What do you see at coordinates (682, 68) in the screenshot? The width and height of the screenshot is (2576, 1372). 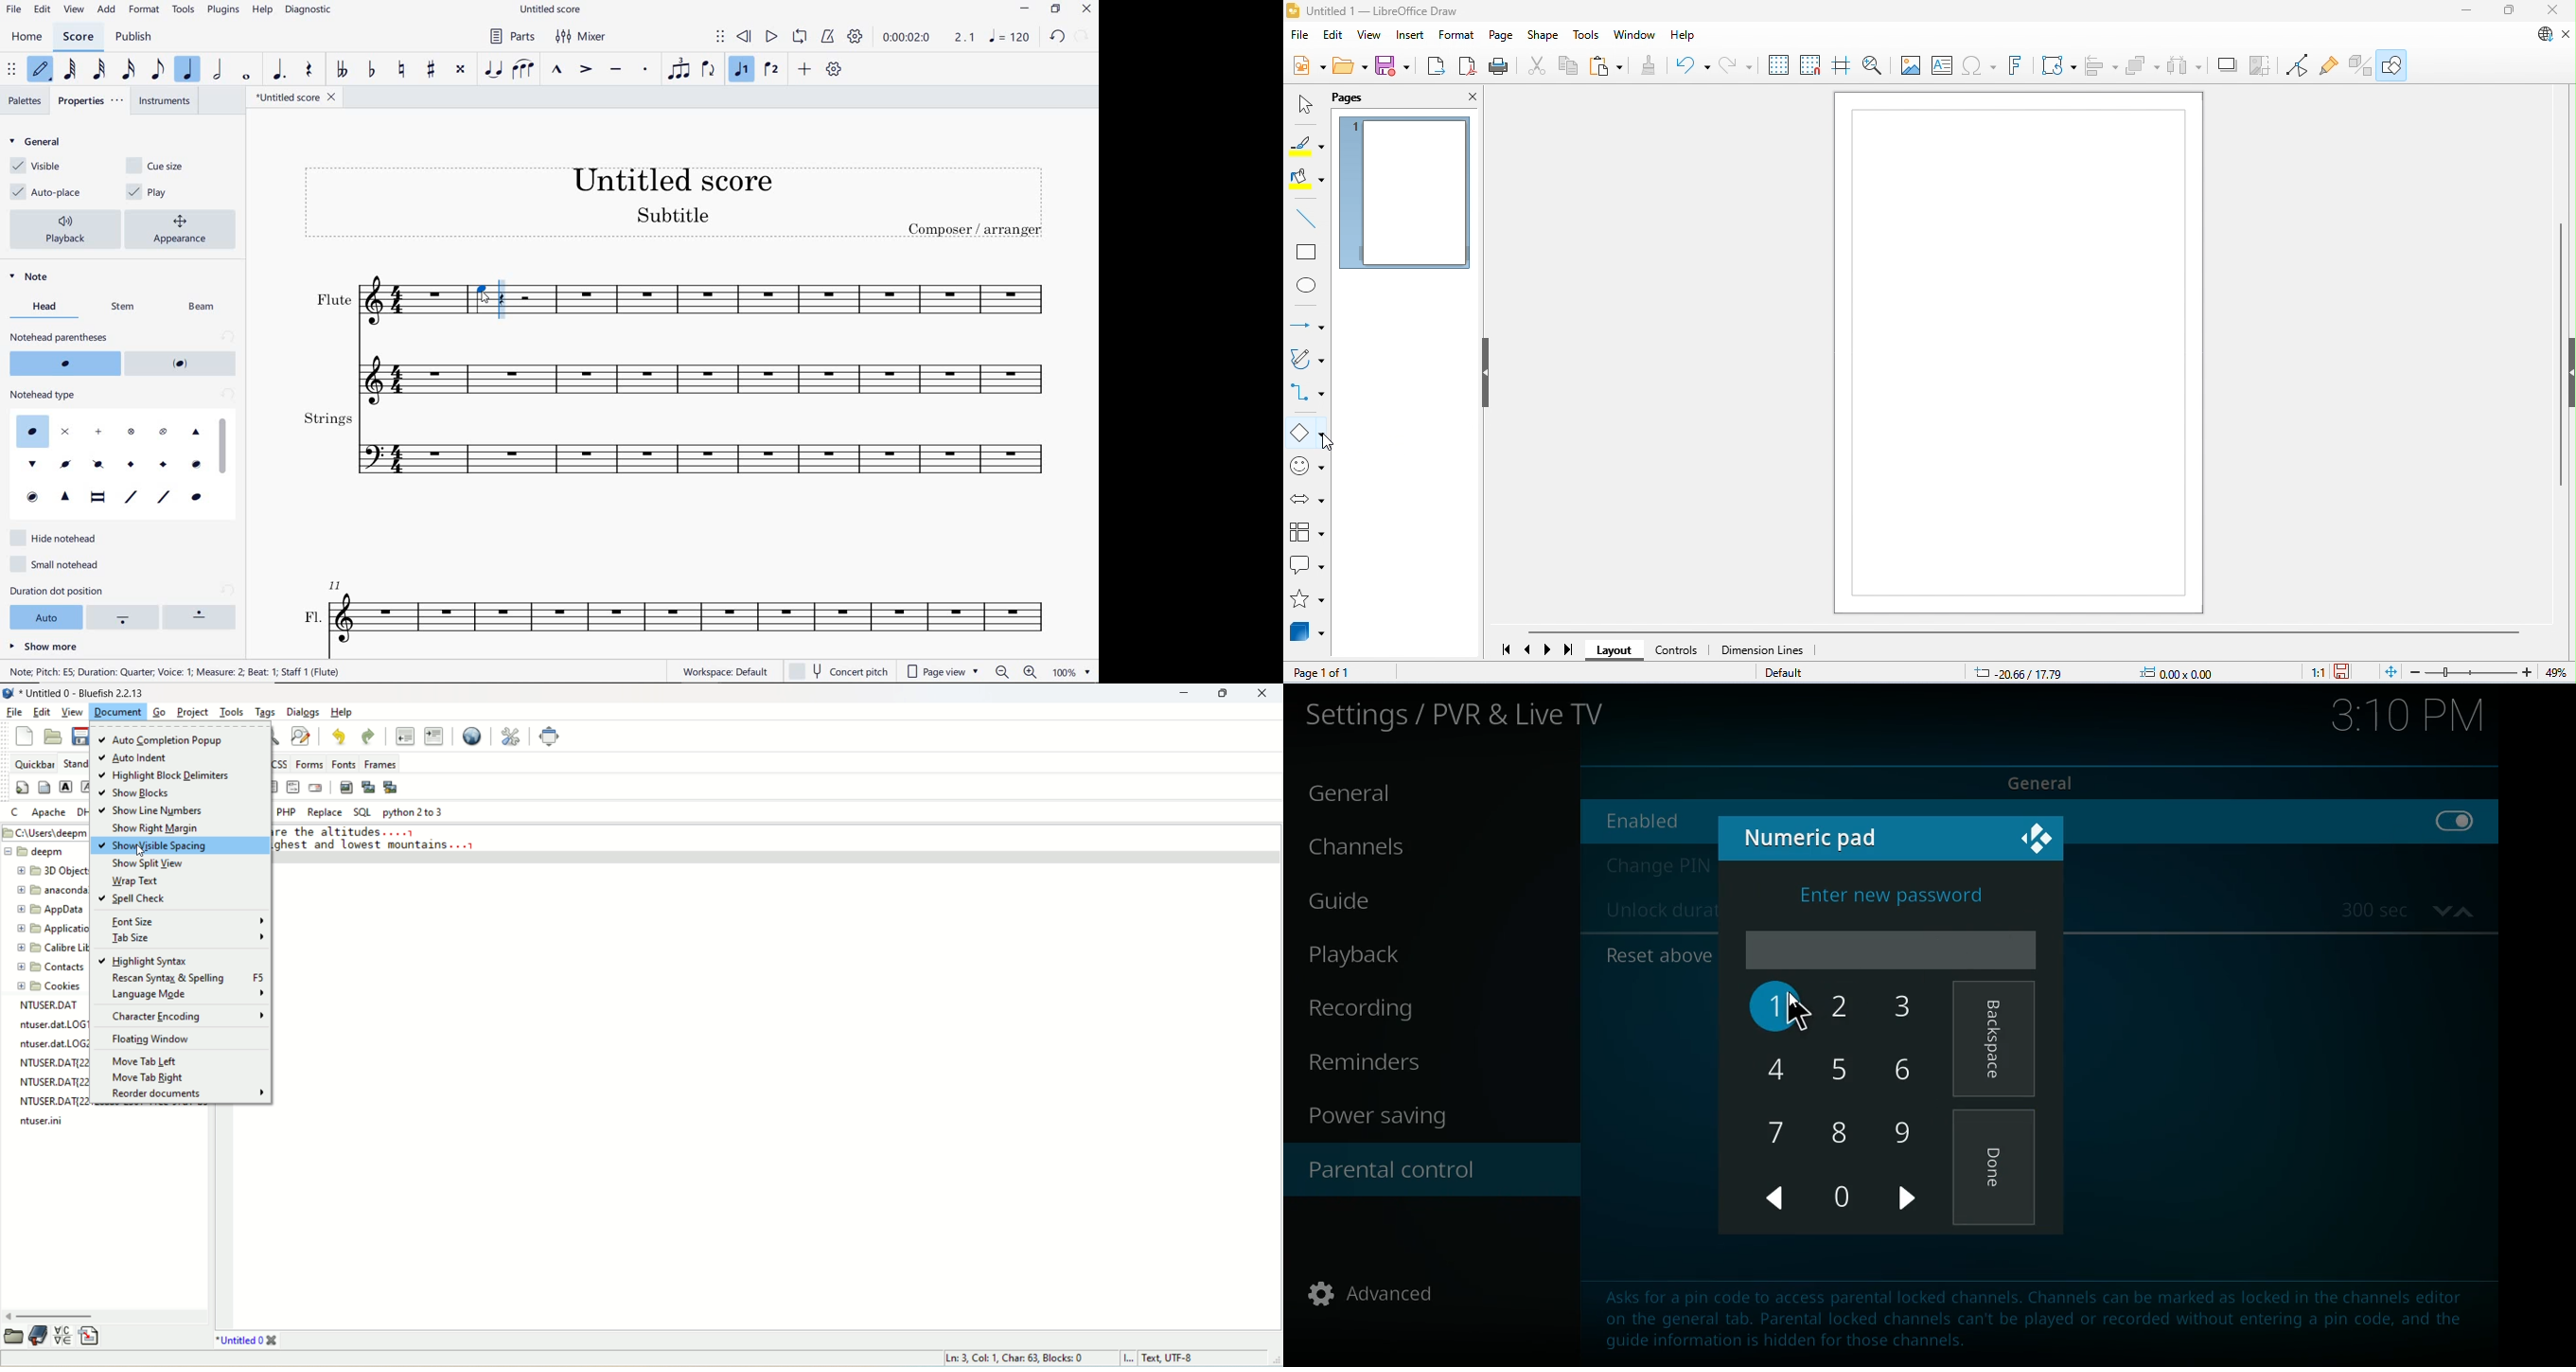 I see `TUPLET` at bounding box center [682, 68].